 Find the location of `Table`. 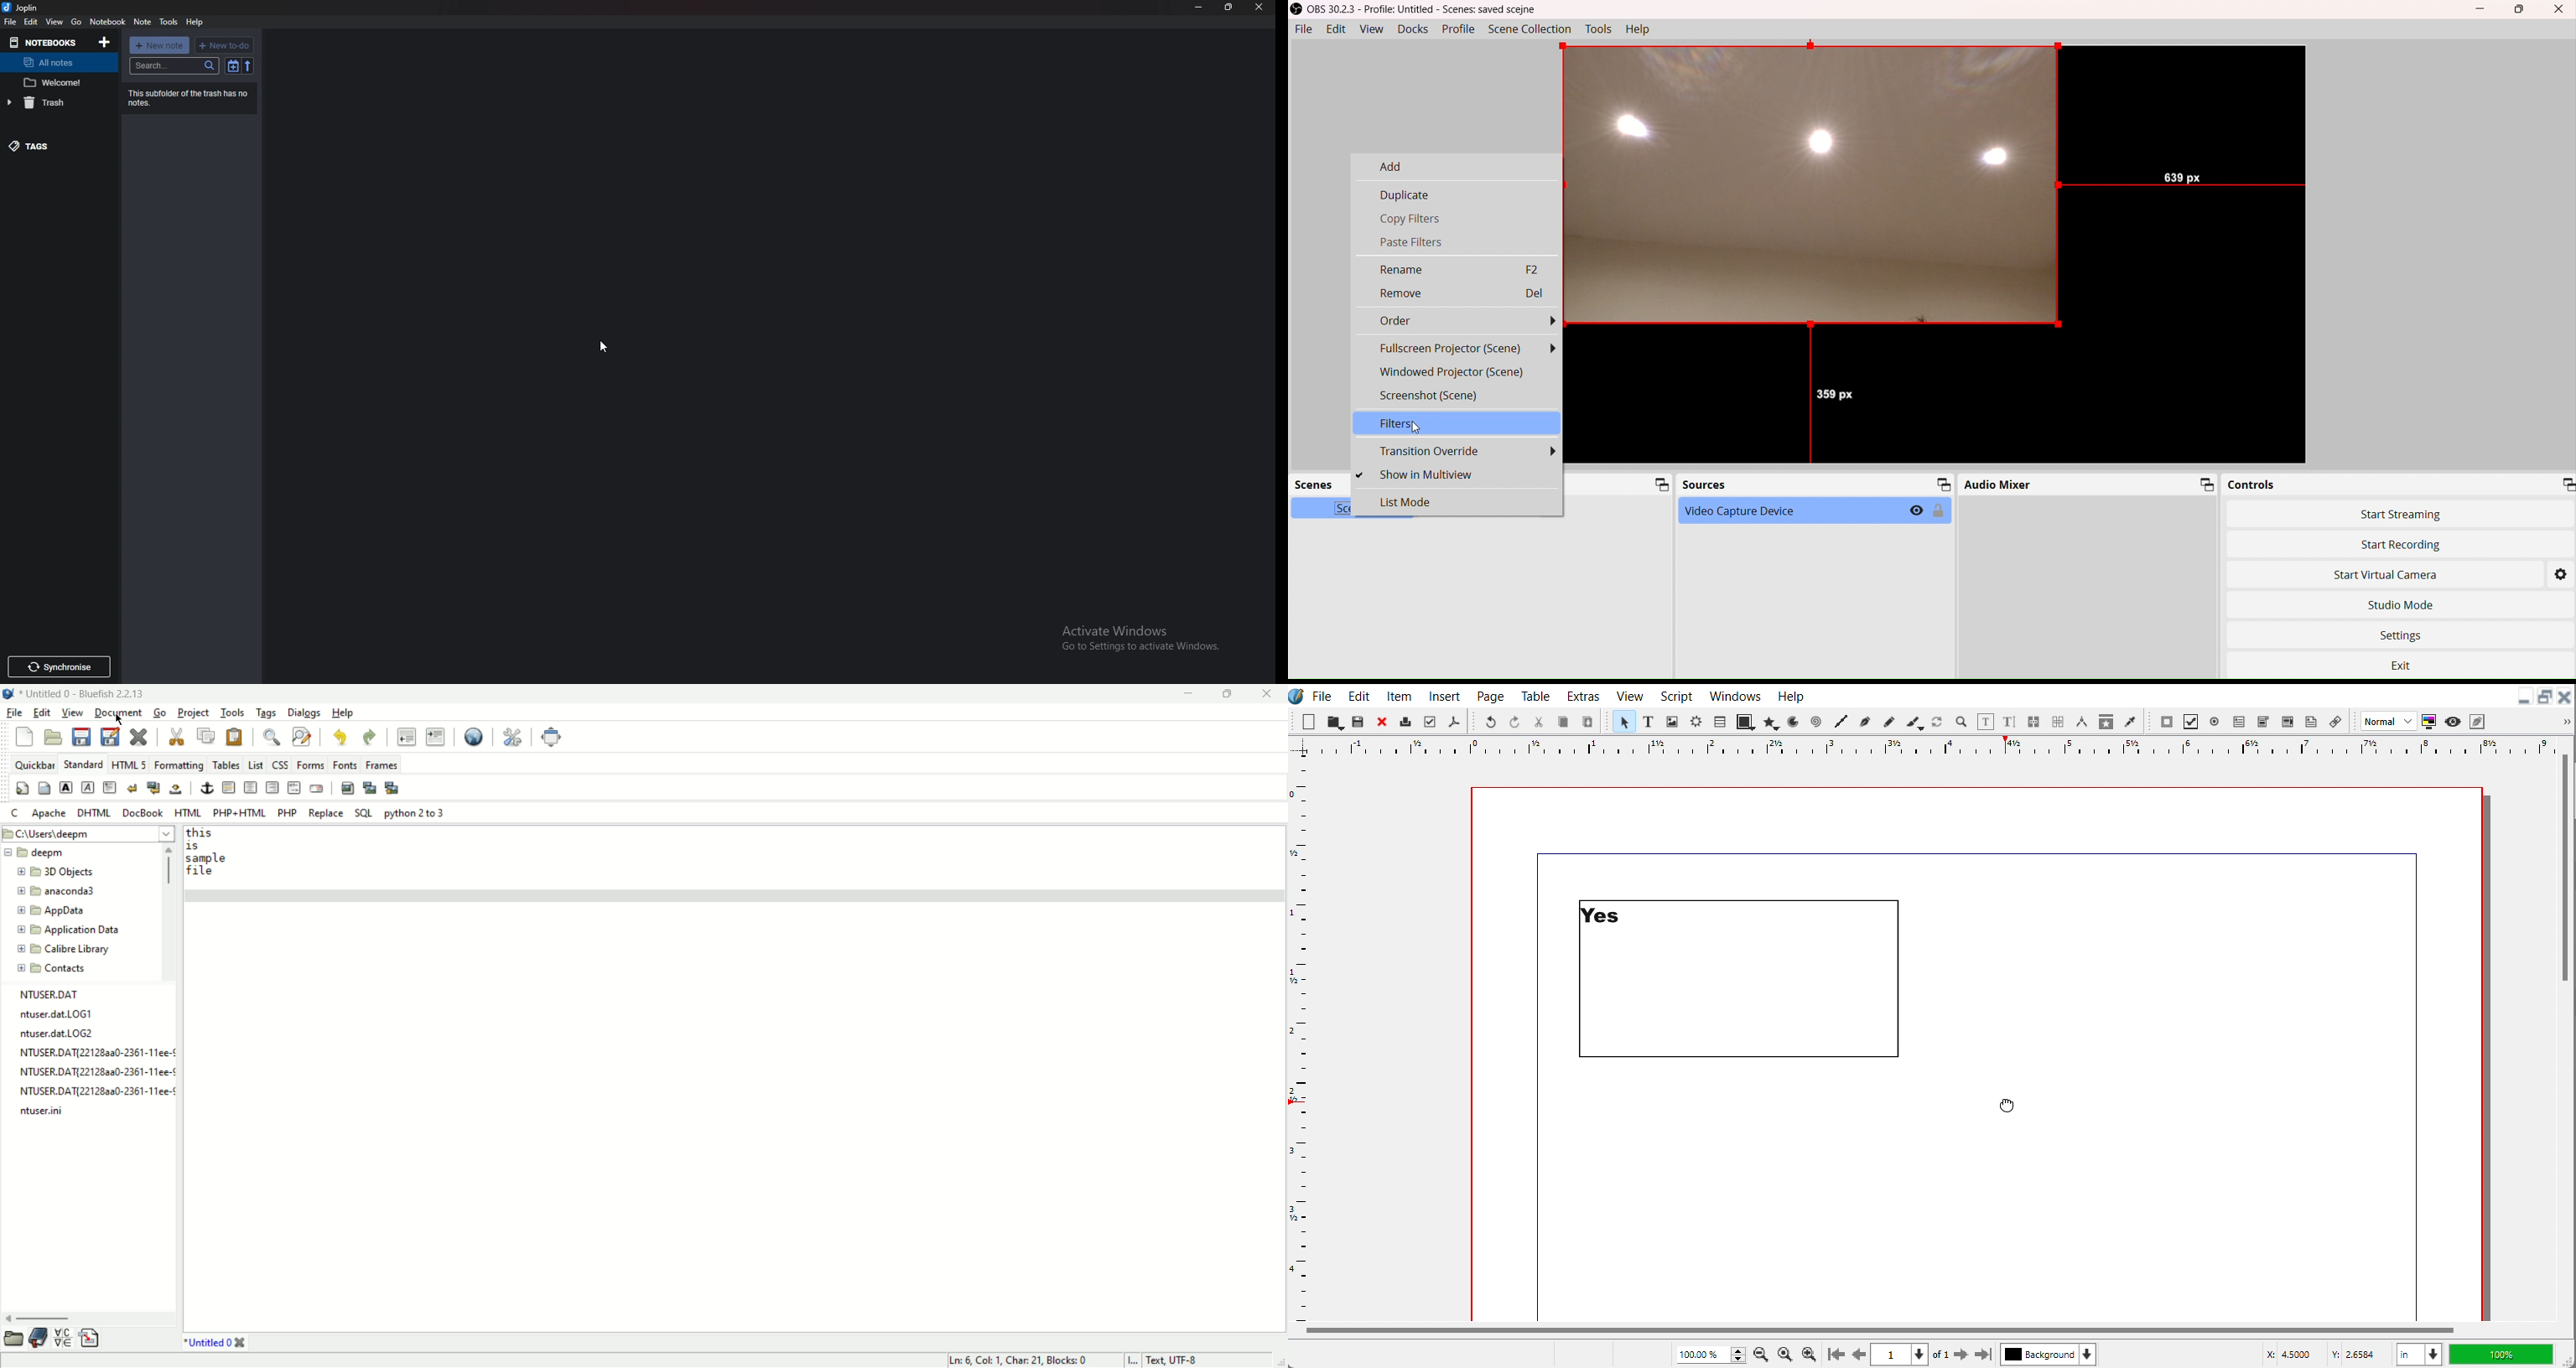

Table is located at coordinates (1536, 695).